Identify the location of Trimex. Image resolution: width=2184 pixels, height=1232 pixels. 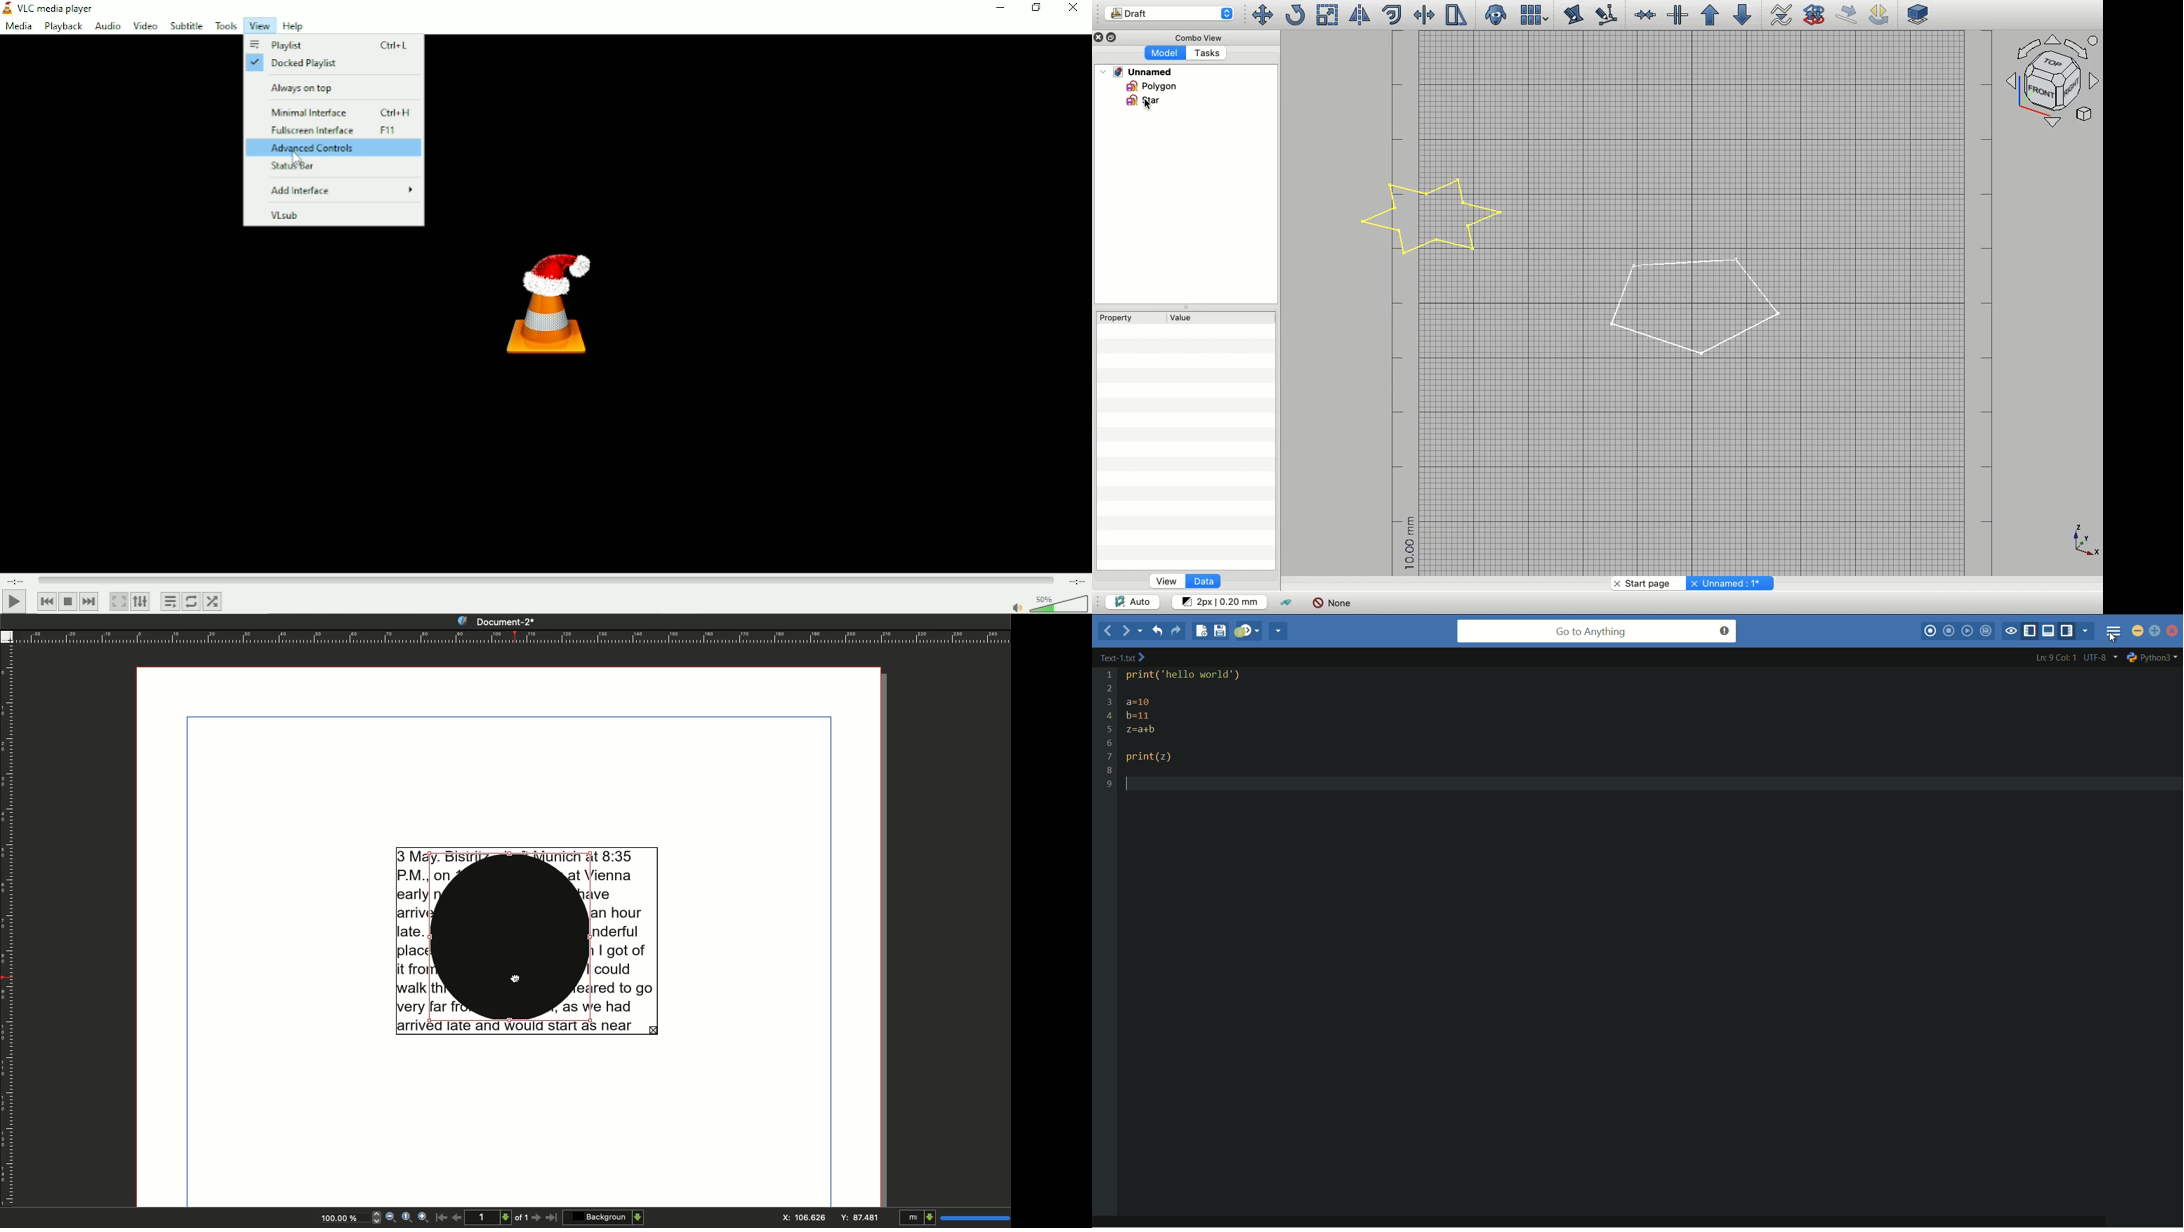
(1426, 15).